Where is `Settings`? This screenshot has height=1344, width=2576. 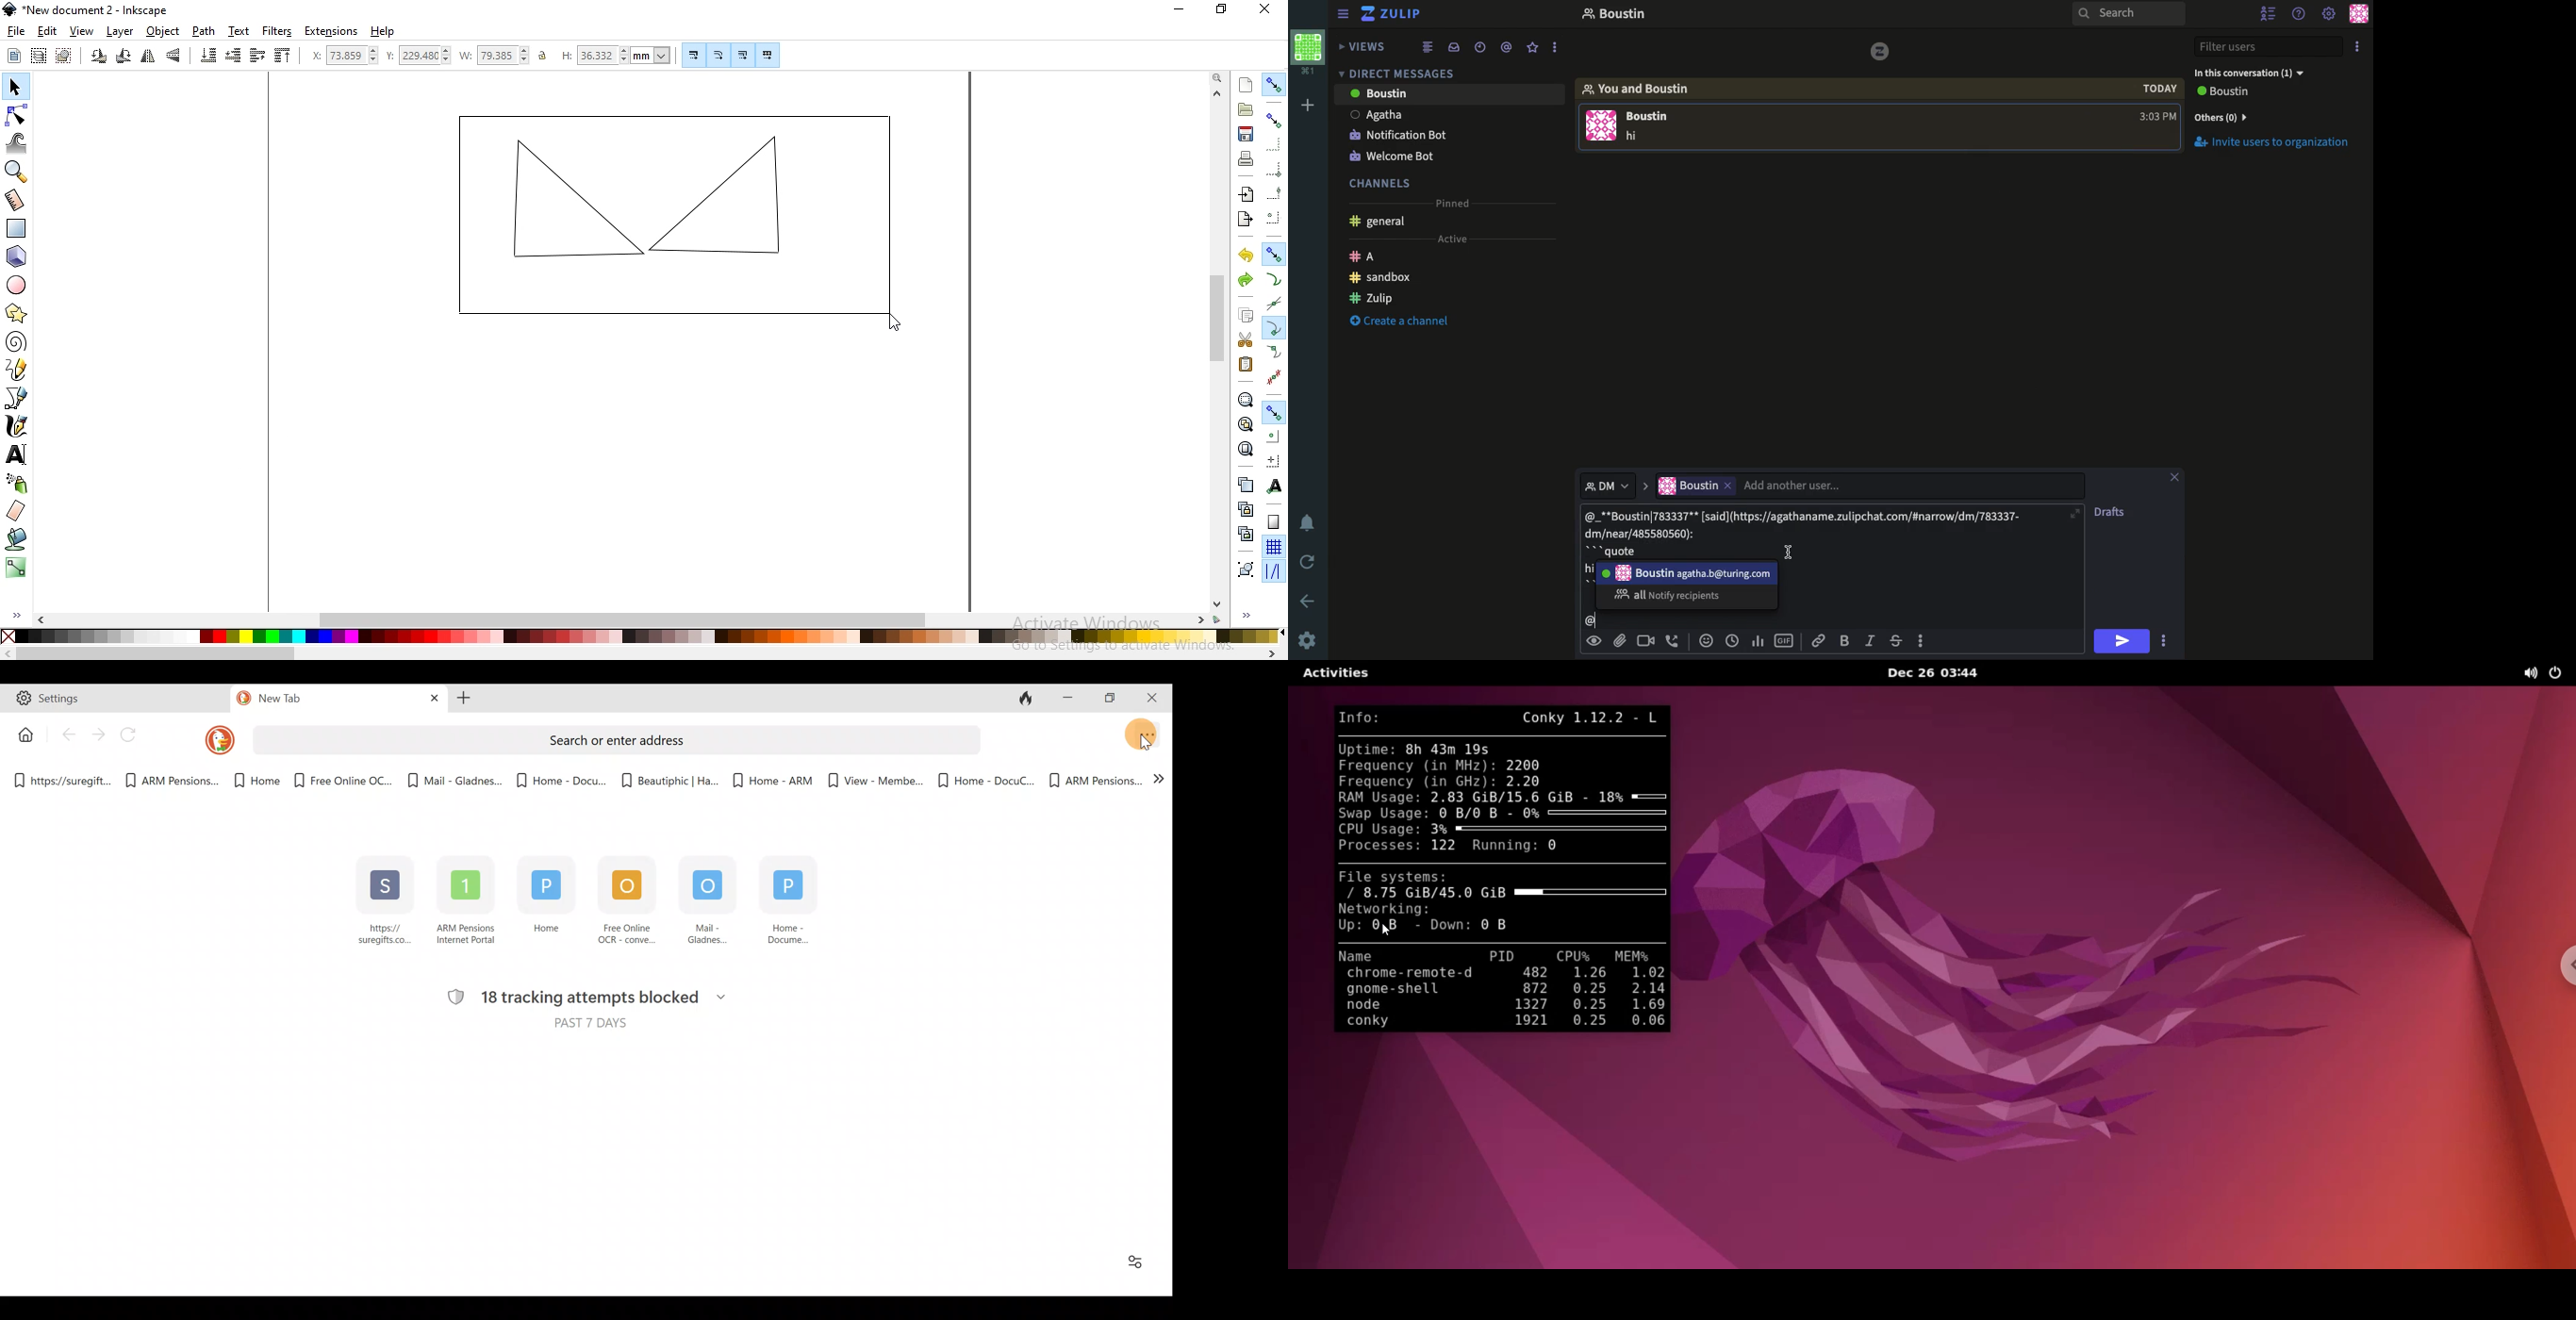
Settings is located at coordinates (117, 700).